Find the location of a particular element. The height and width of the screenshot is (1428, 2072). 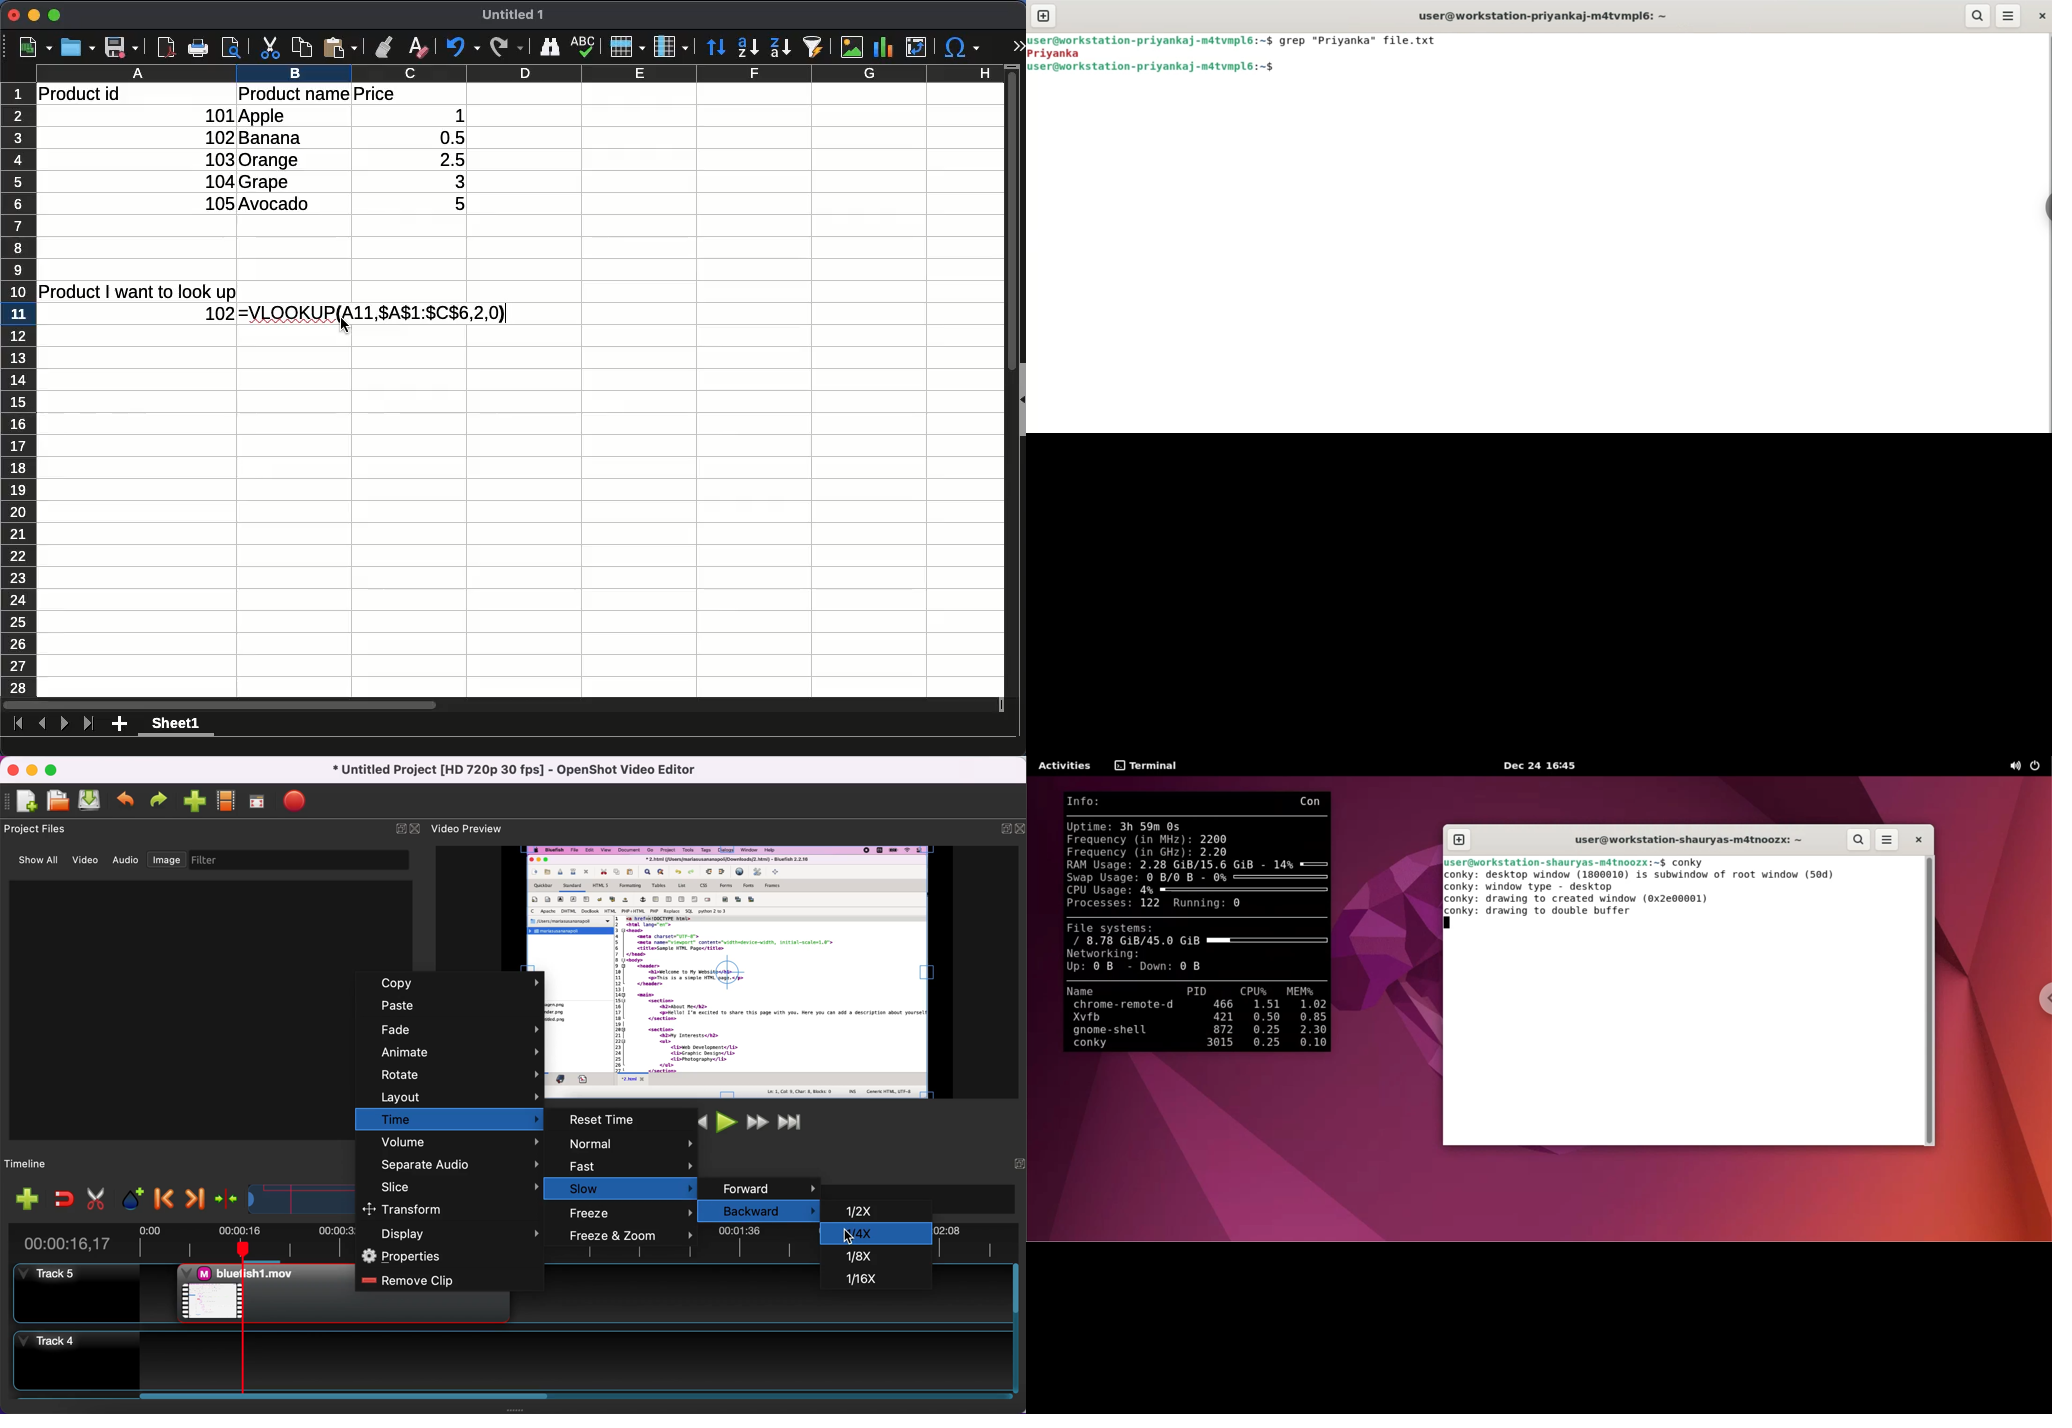

Untitled 1 is located at coordinates (512, 14).